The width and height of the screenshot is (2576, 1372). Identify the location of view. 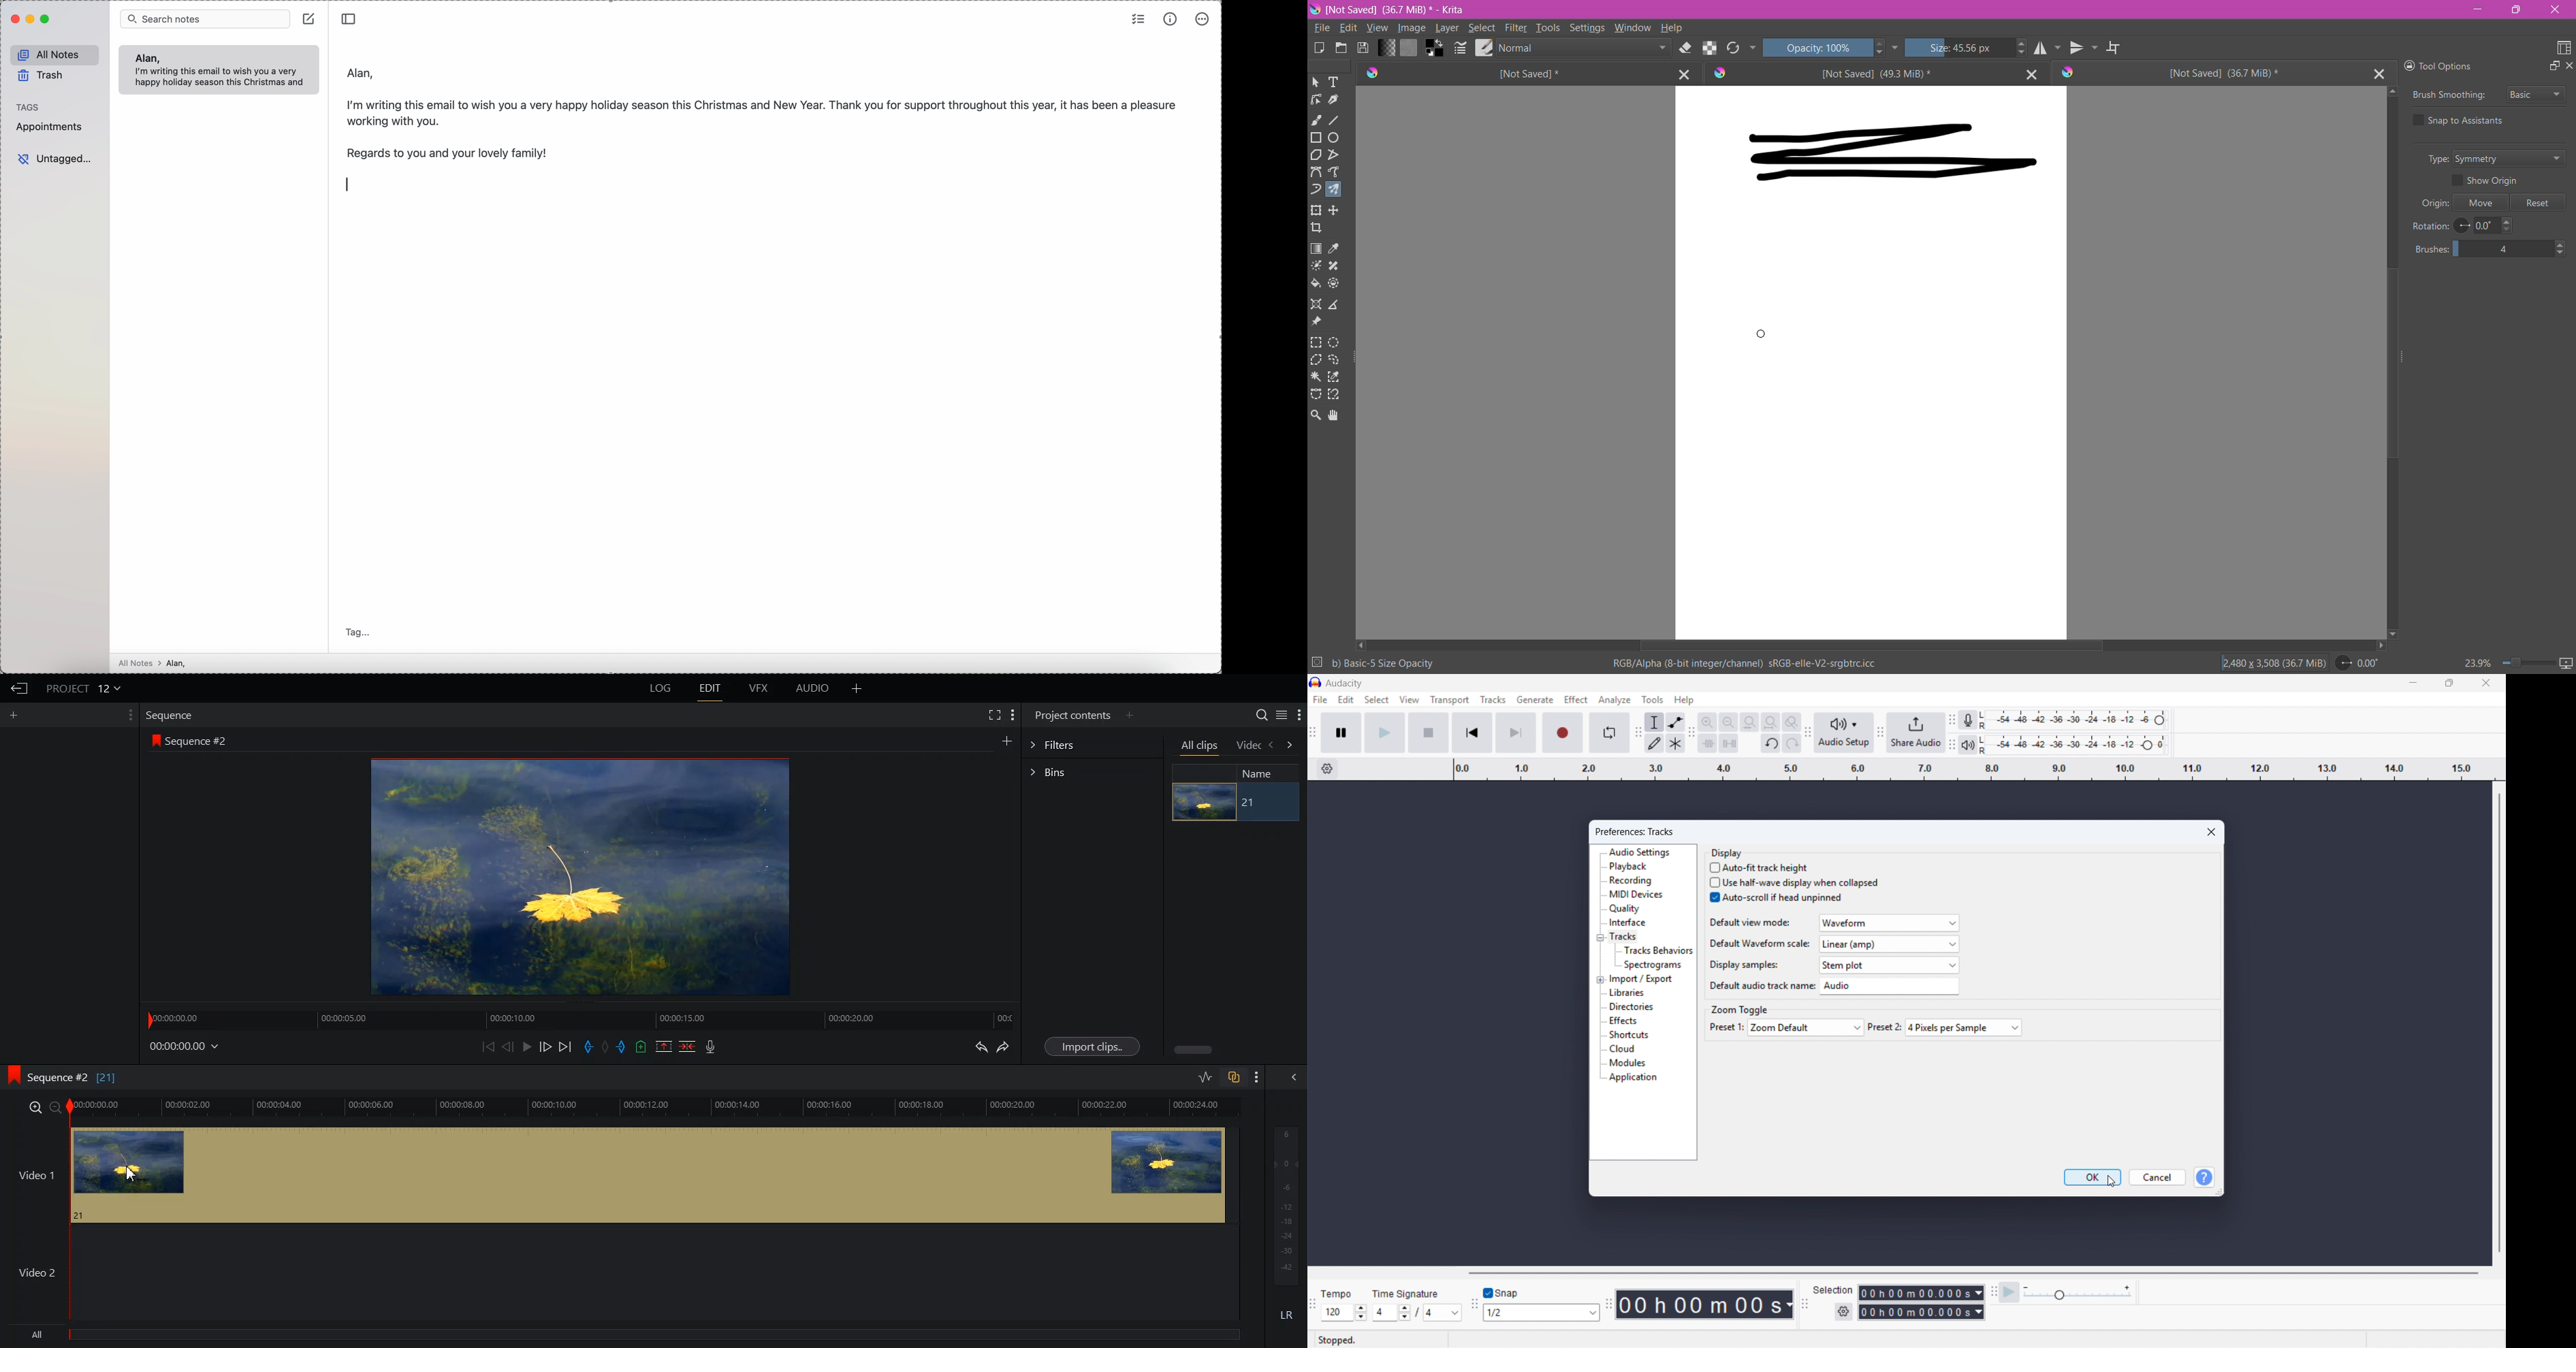
(1409, 700).